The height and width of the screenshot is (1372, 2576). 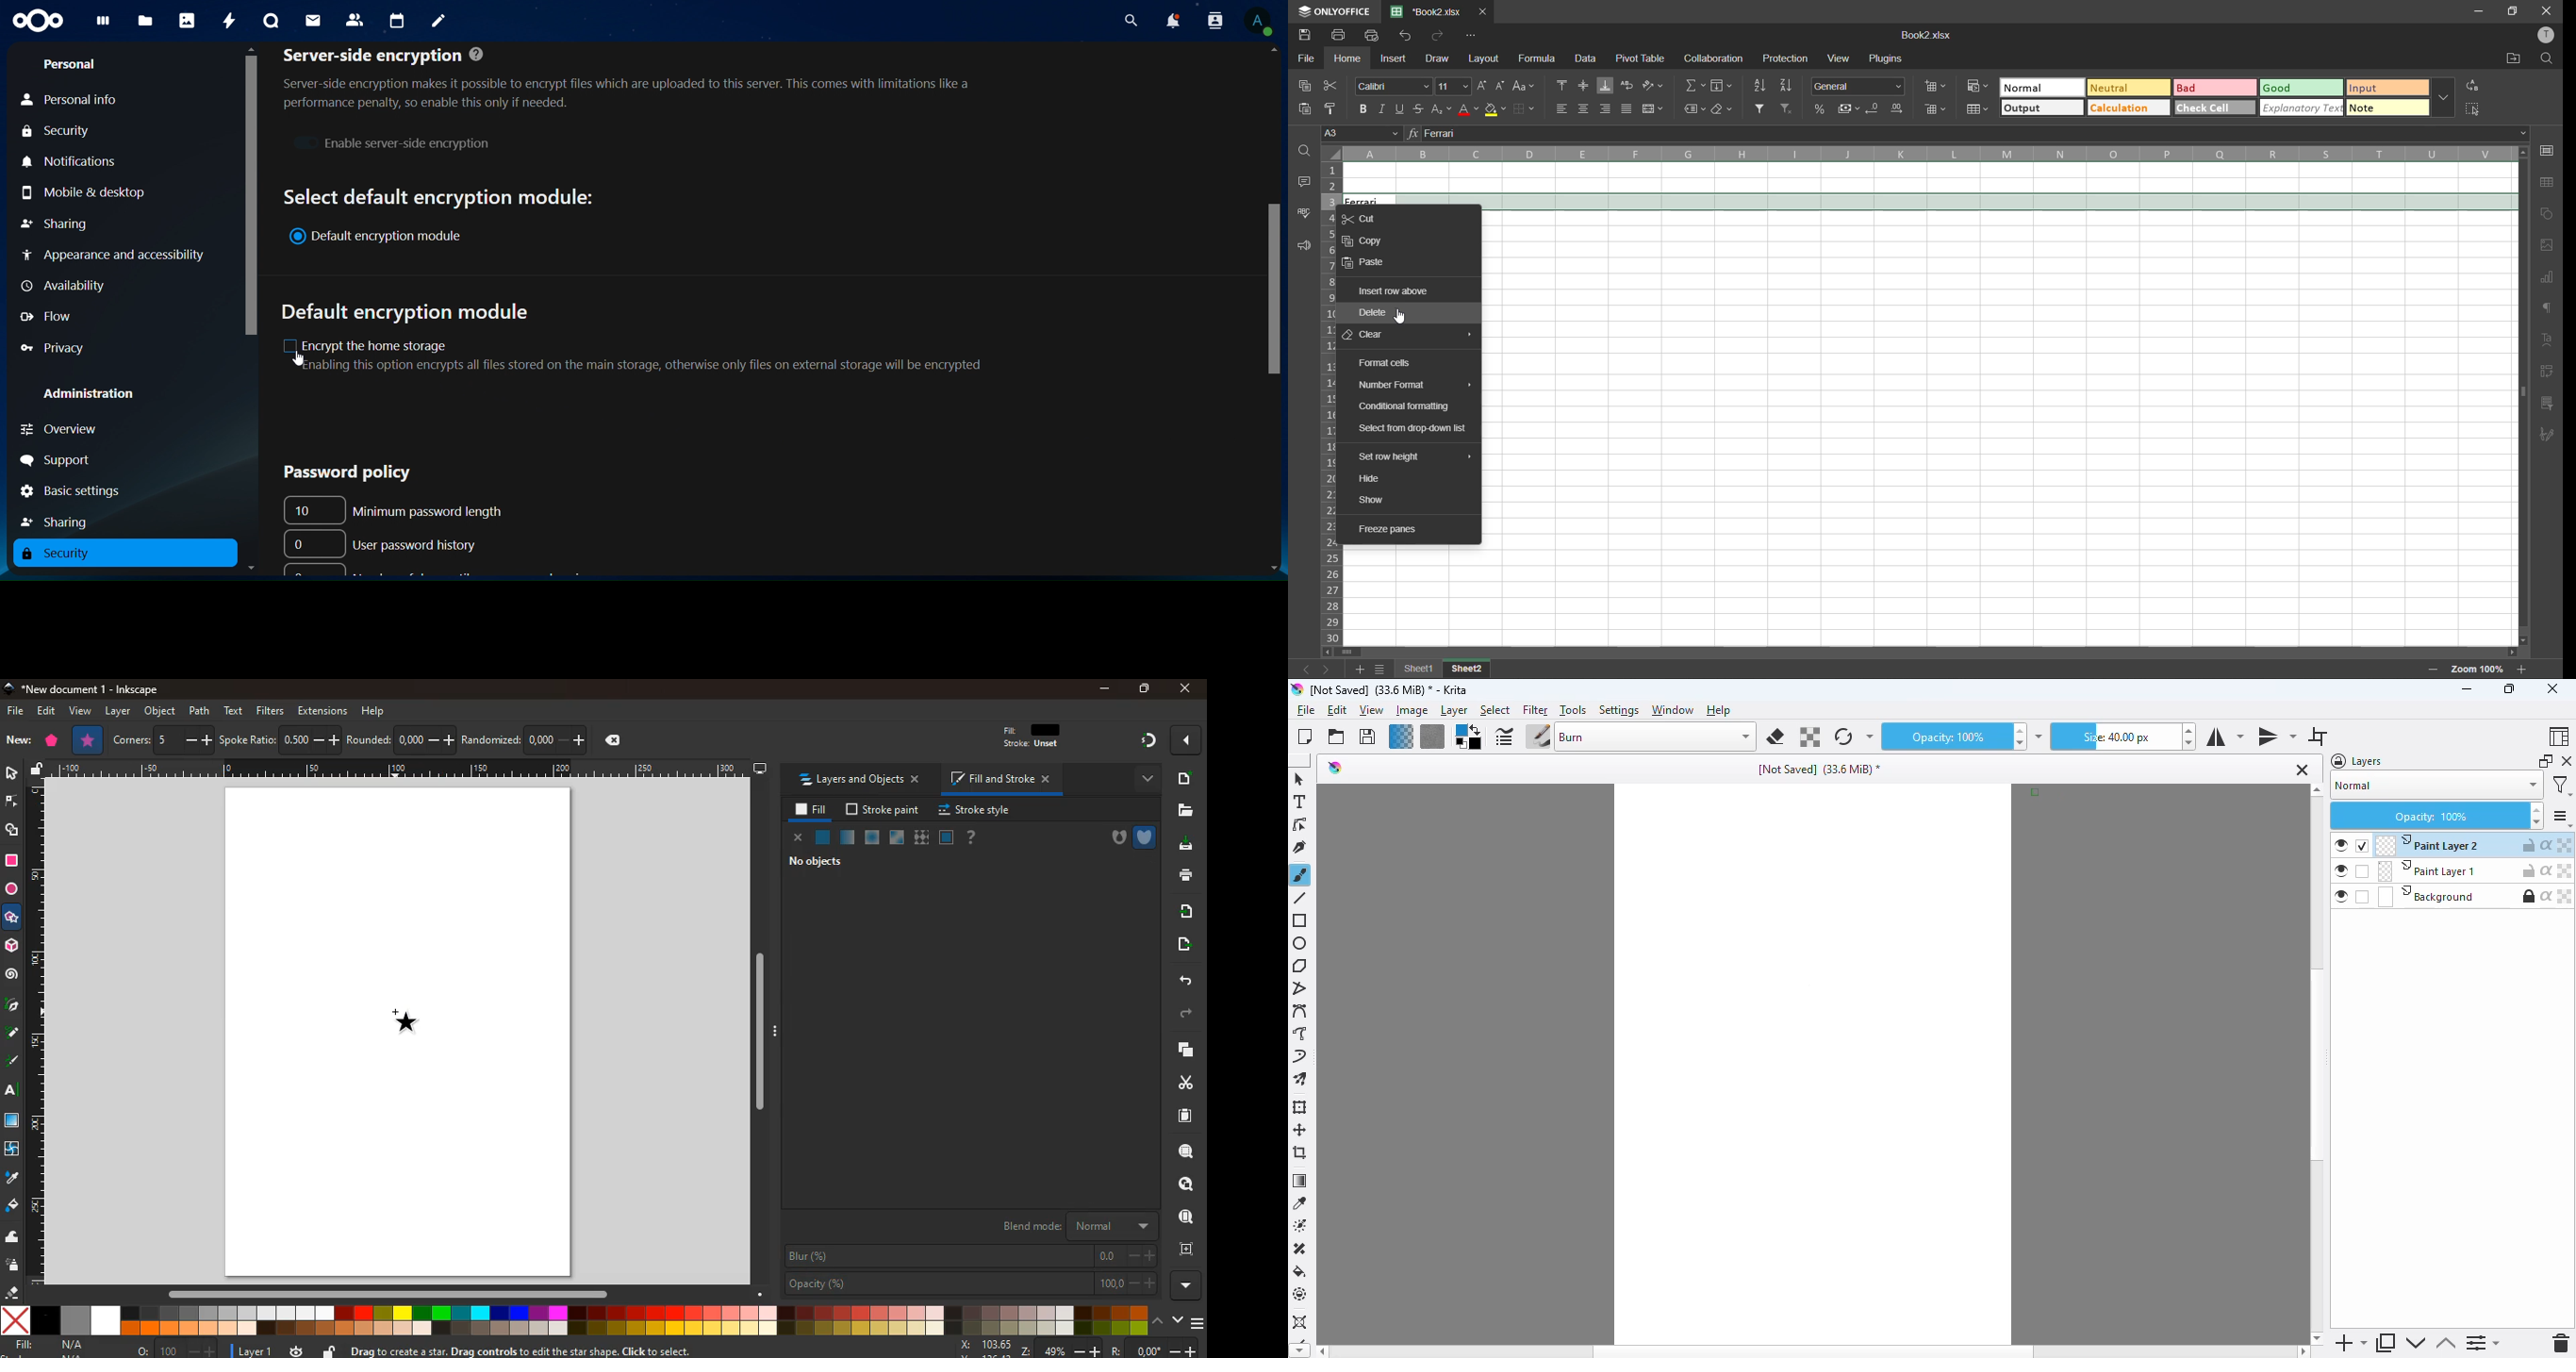 What do you see at coordinates (1409, 37) in the screenshot?
I see `undo` at bounding box center [1409, 37].